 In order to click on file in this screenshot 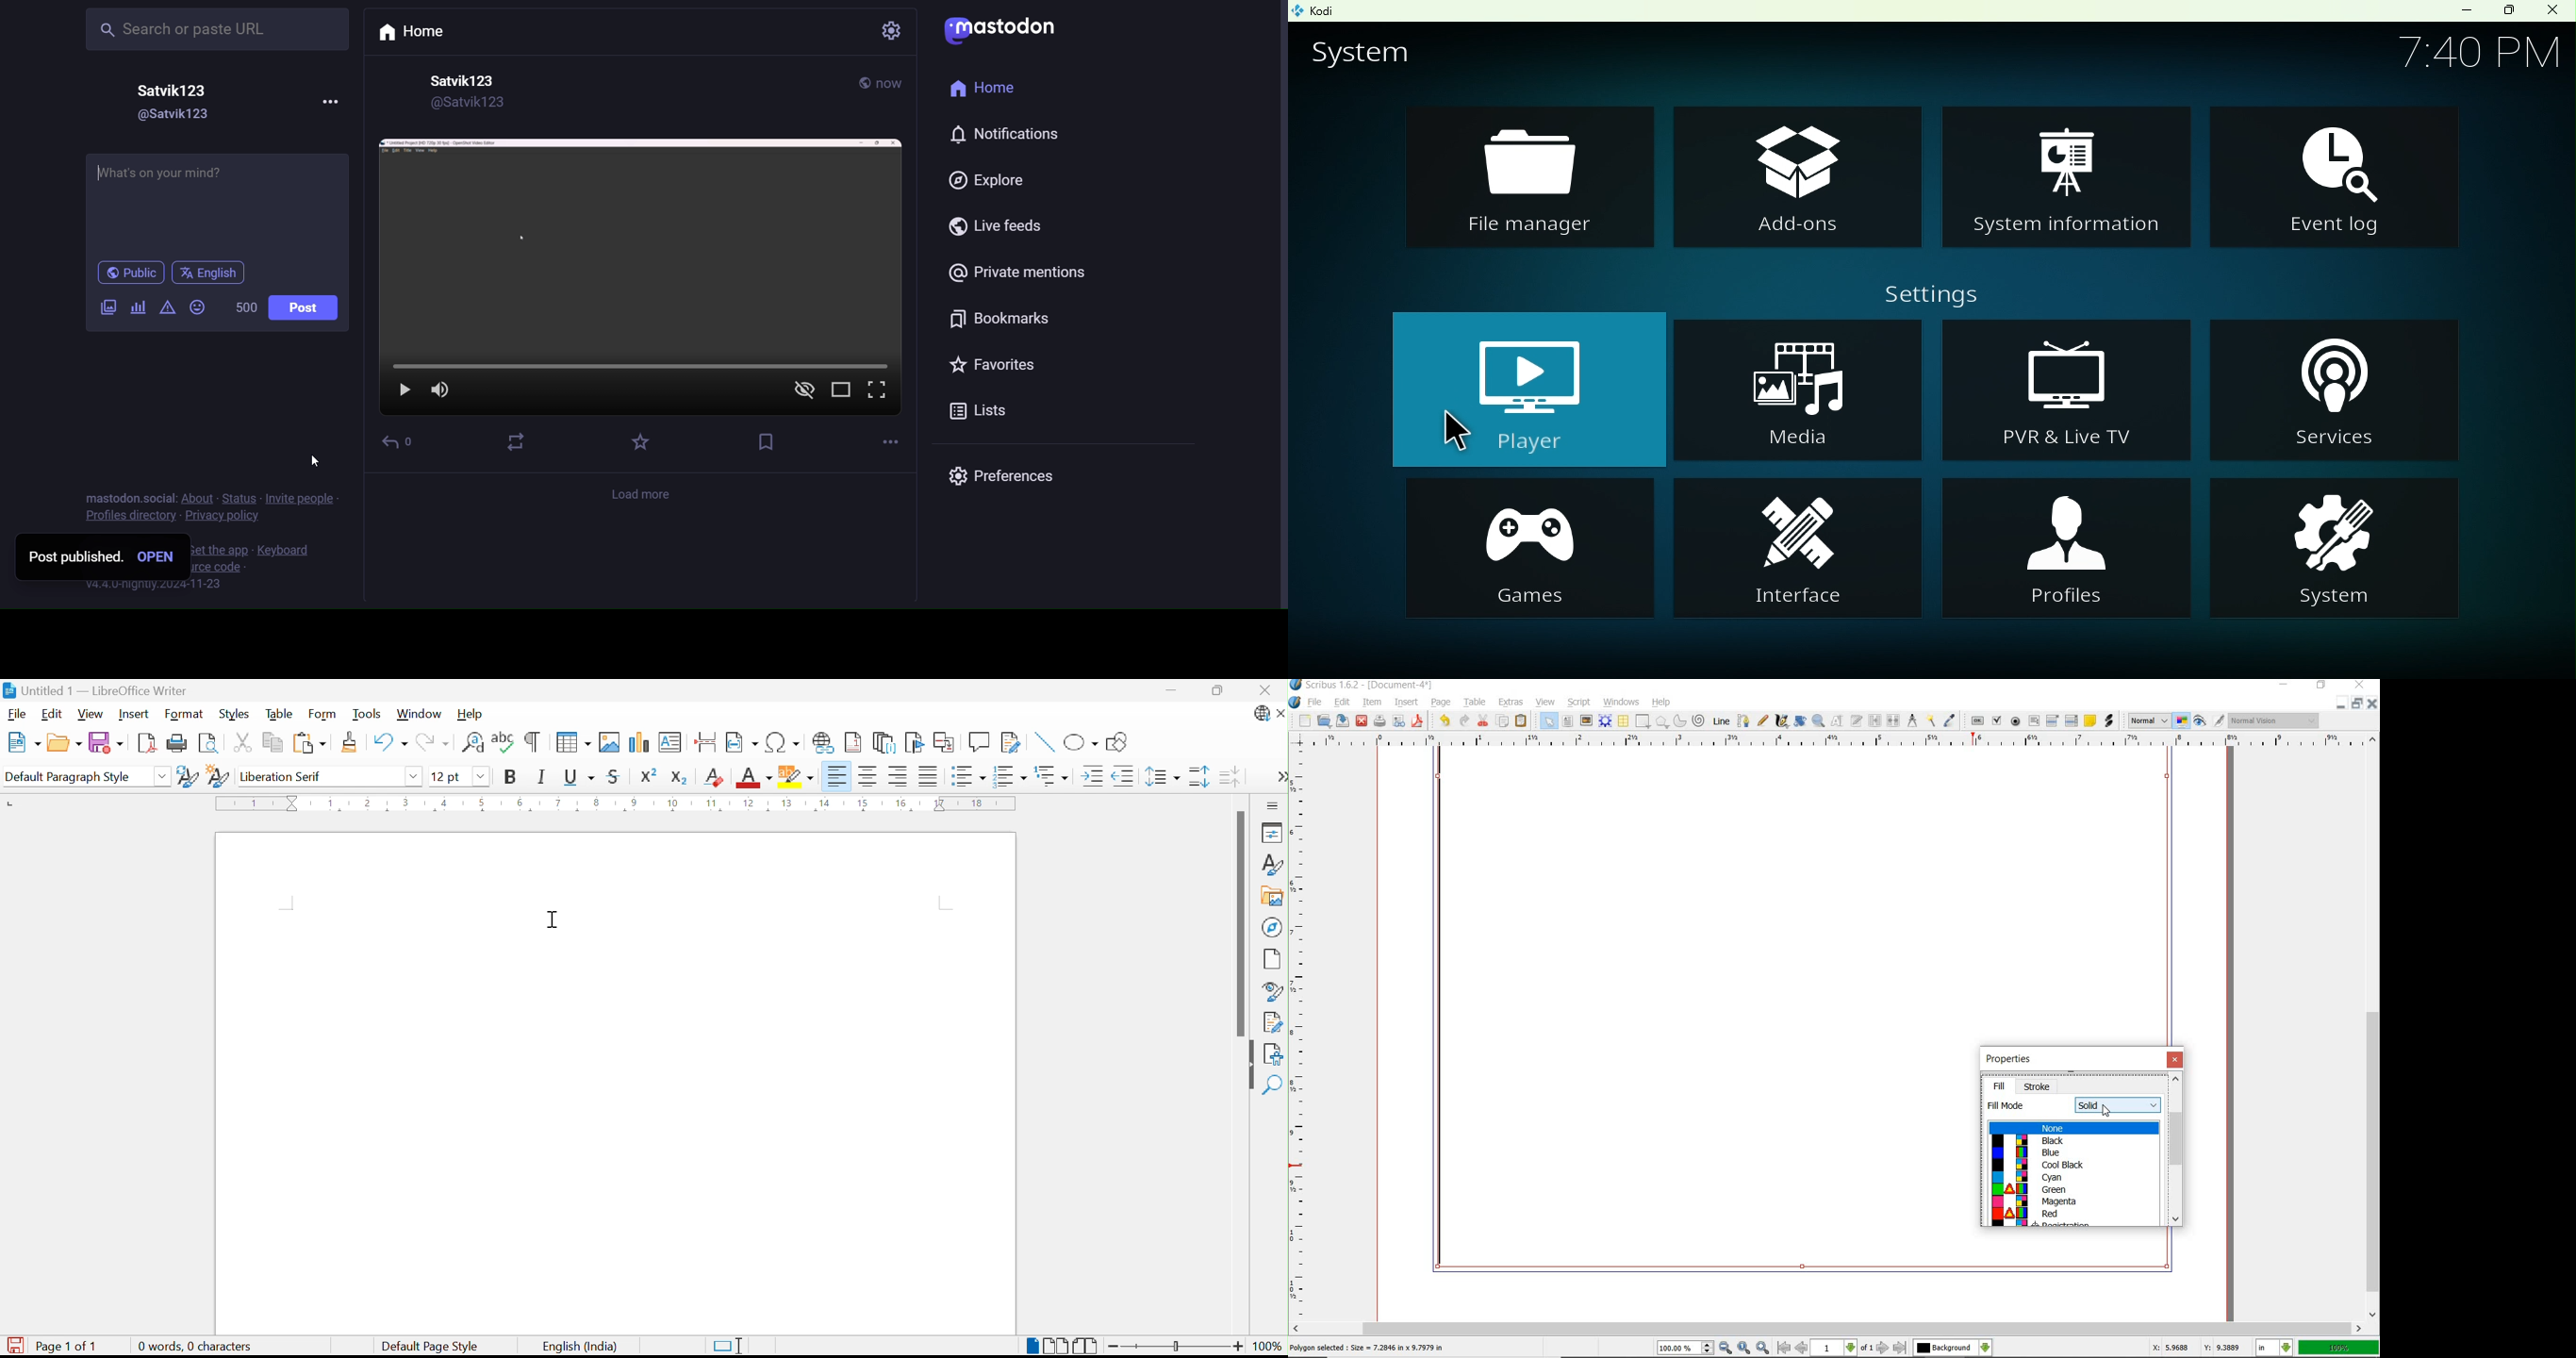, I will do `click(1316, 703)`.